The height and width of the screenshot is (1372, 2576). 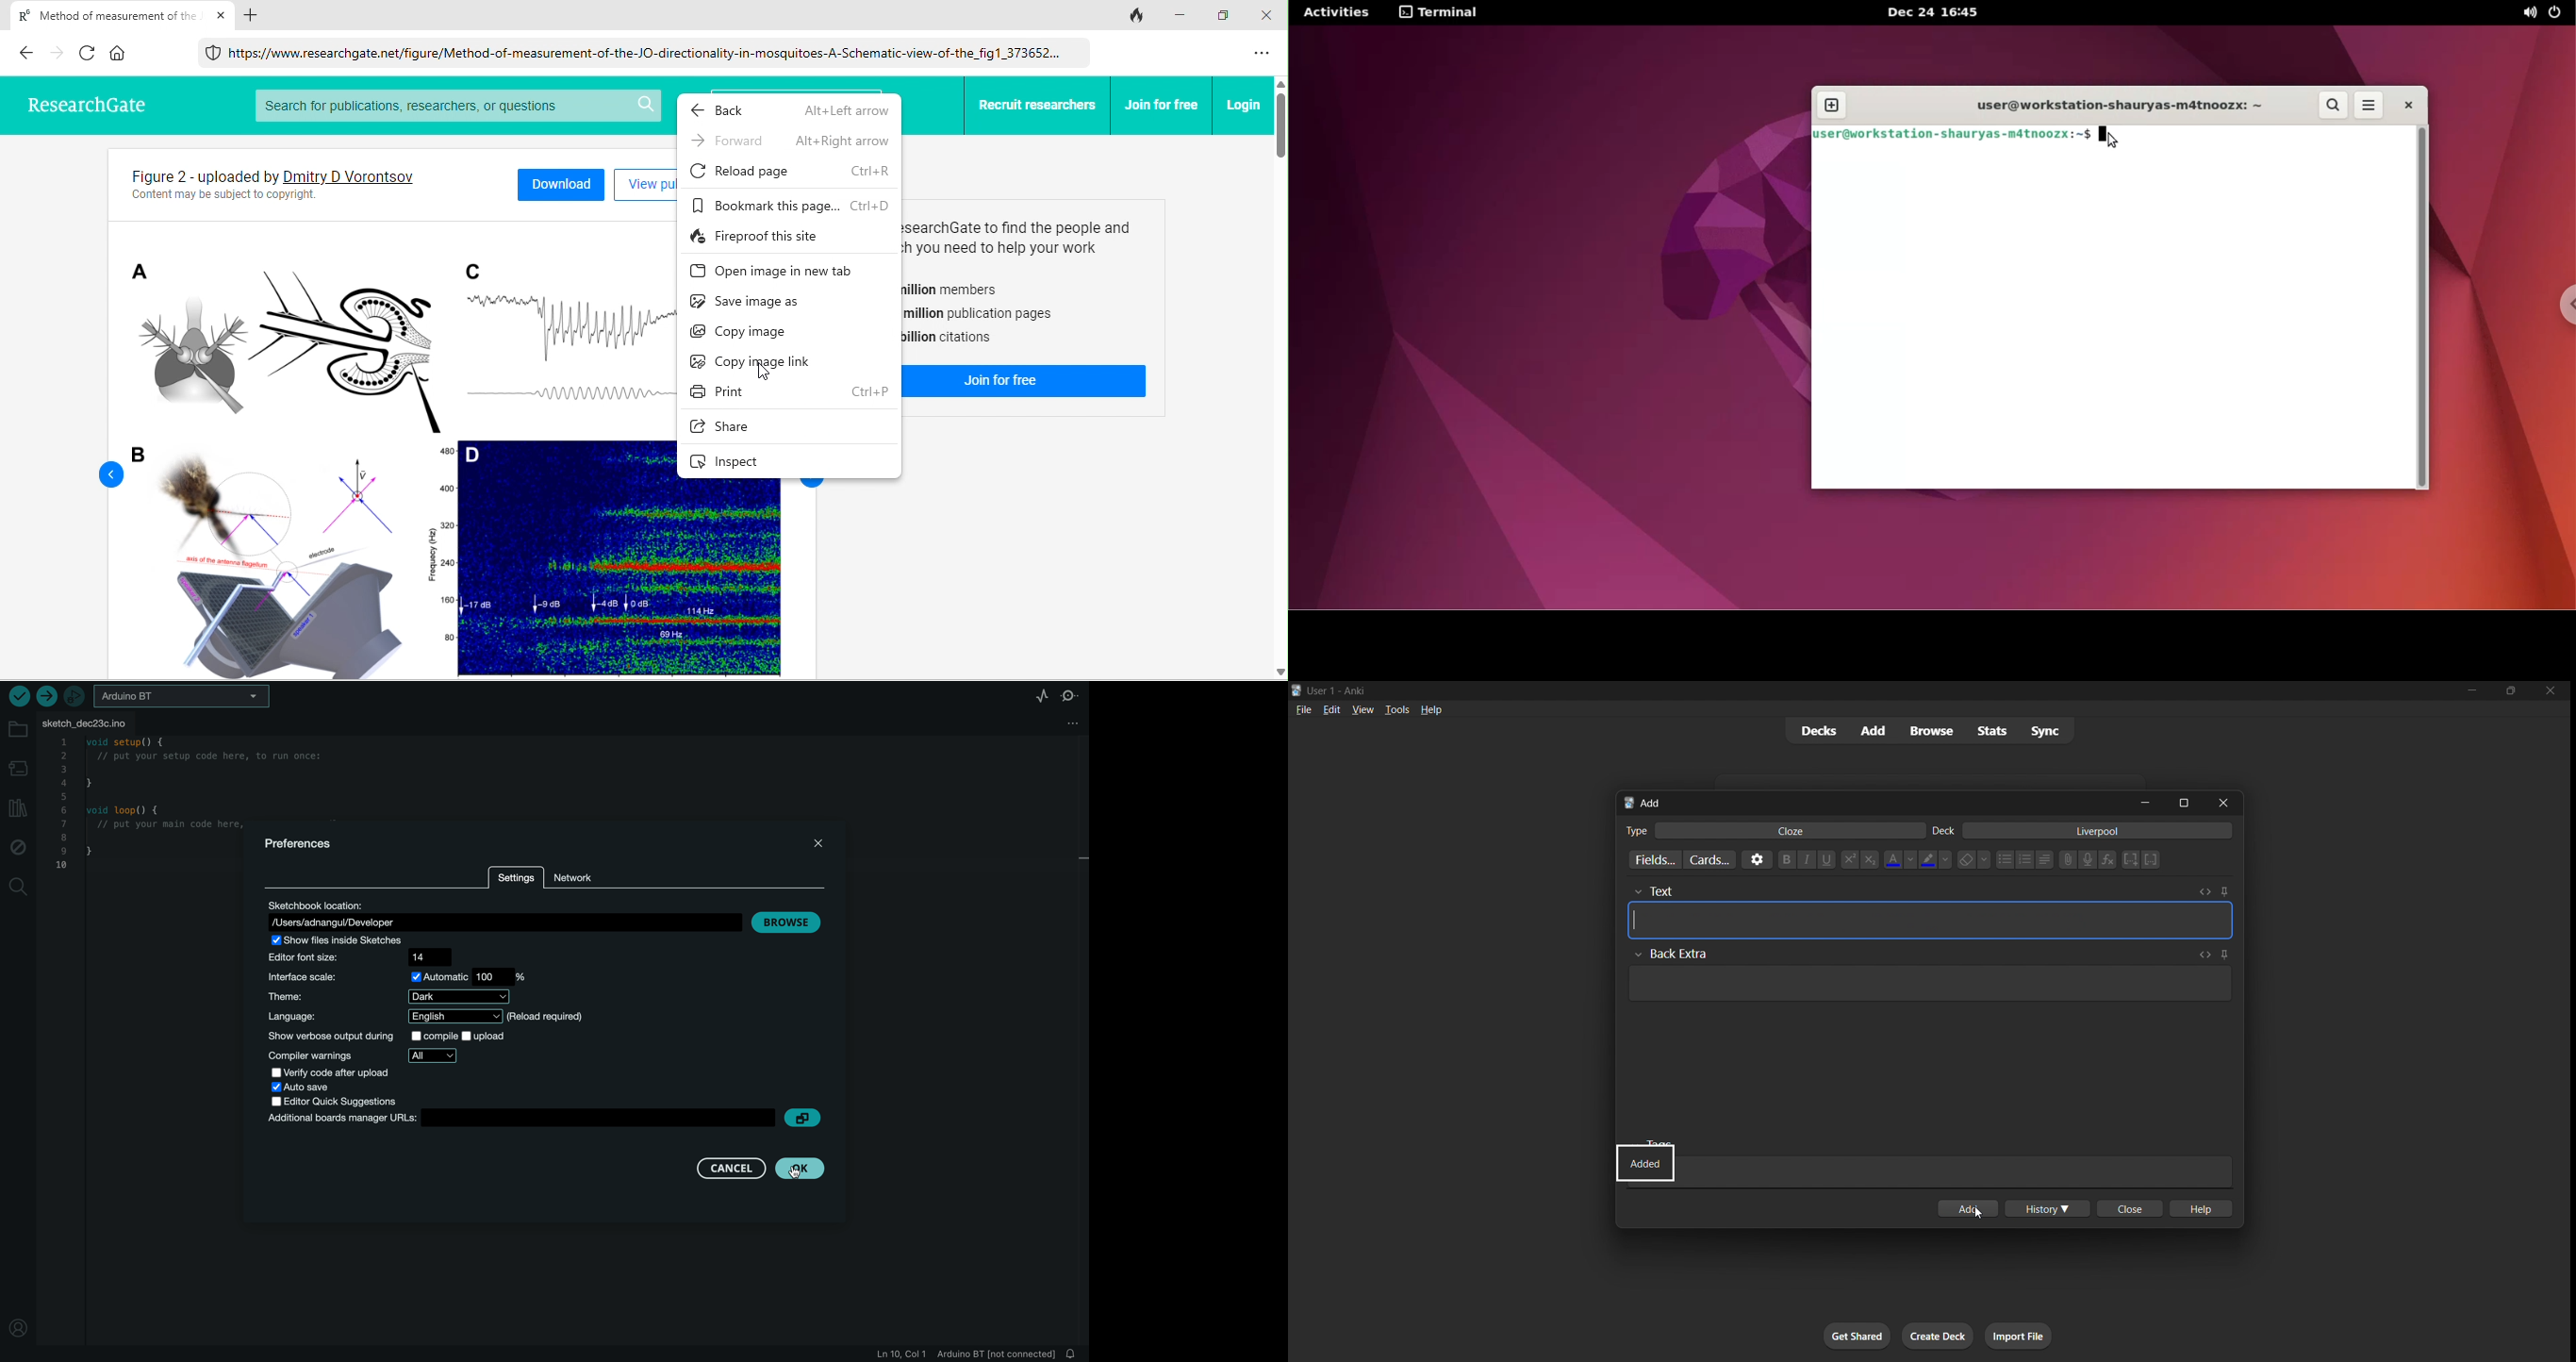 I want to click on view, so click(x=1362, y=710).